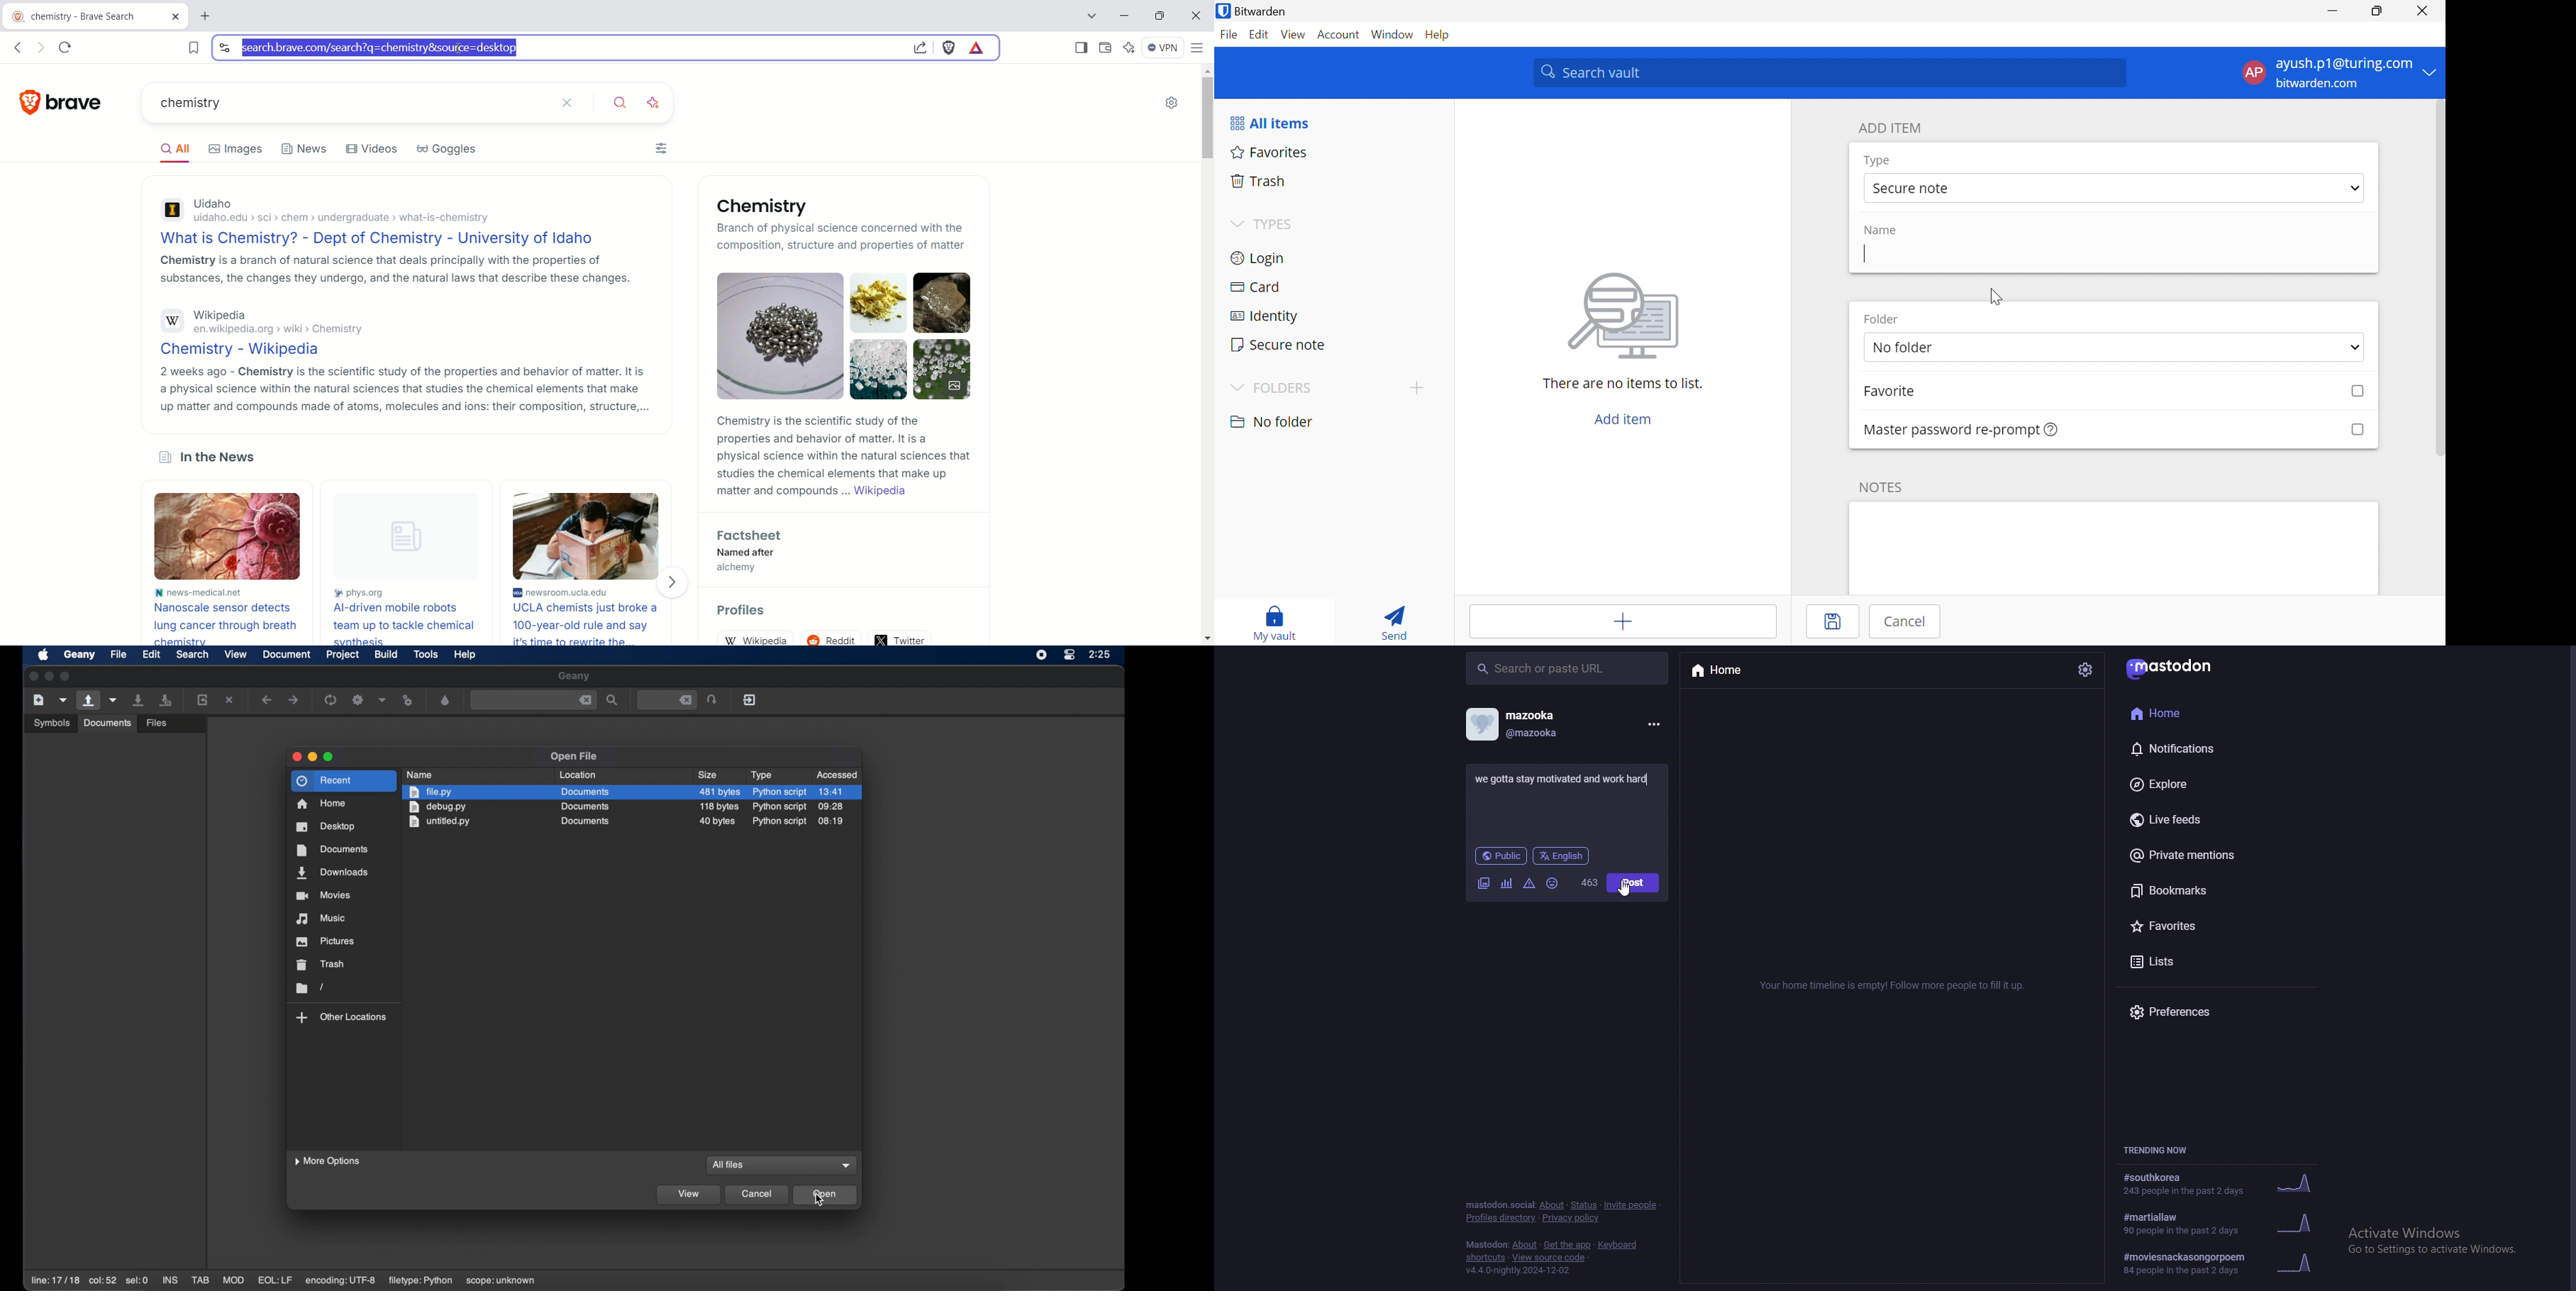  Describe the element at coordinates (1567, 668) in the screenshot. I see `search bar` at that location.